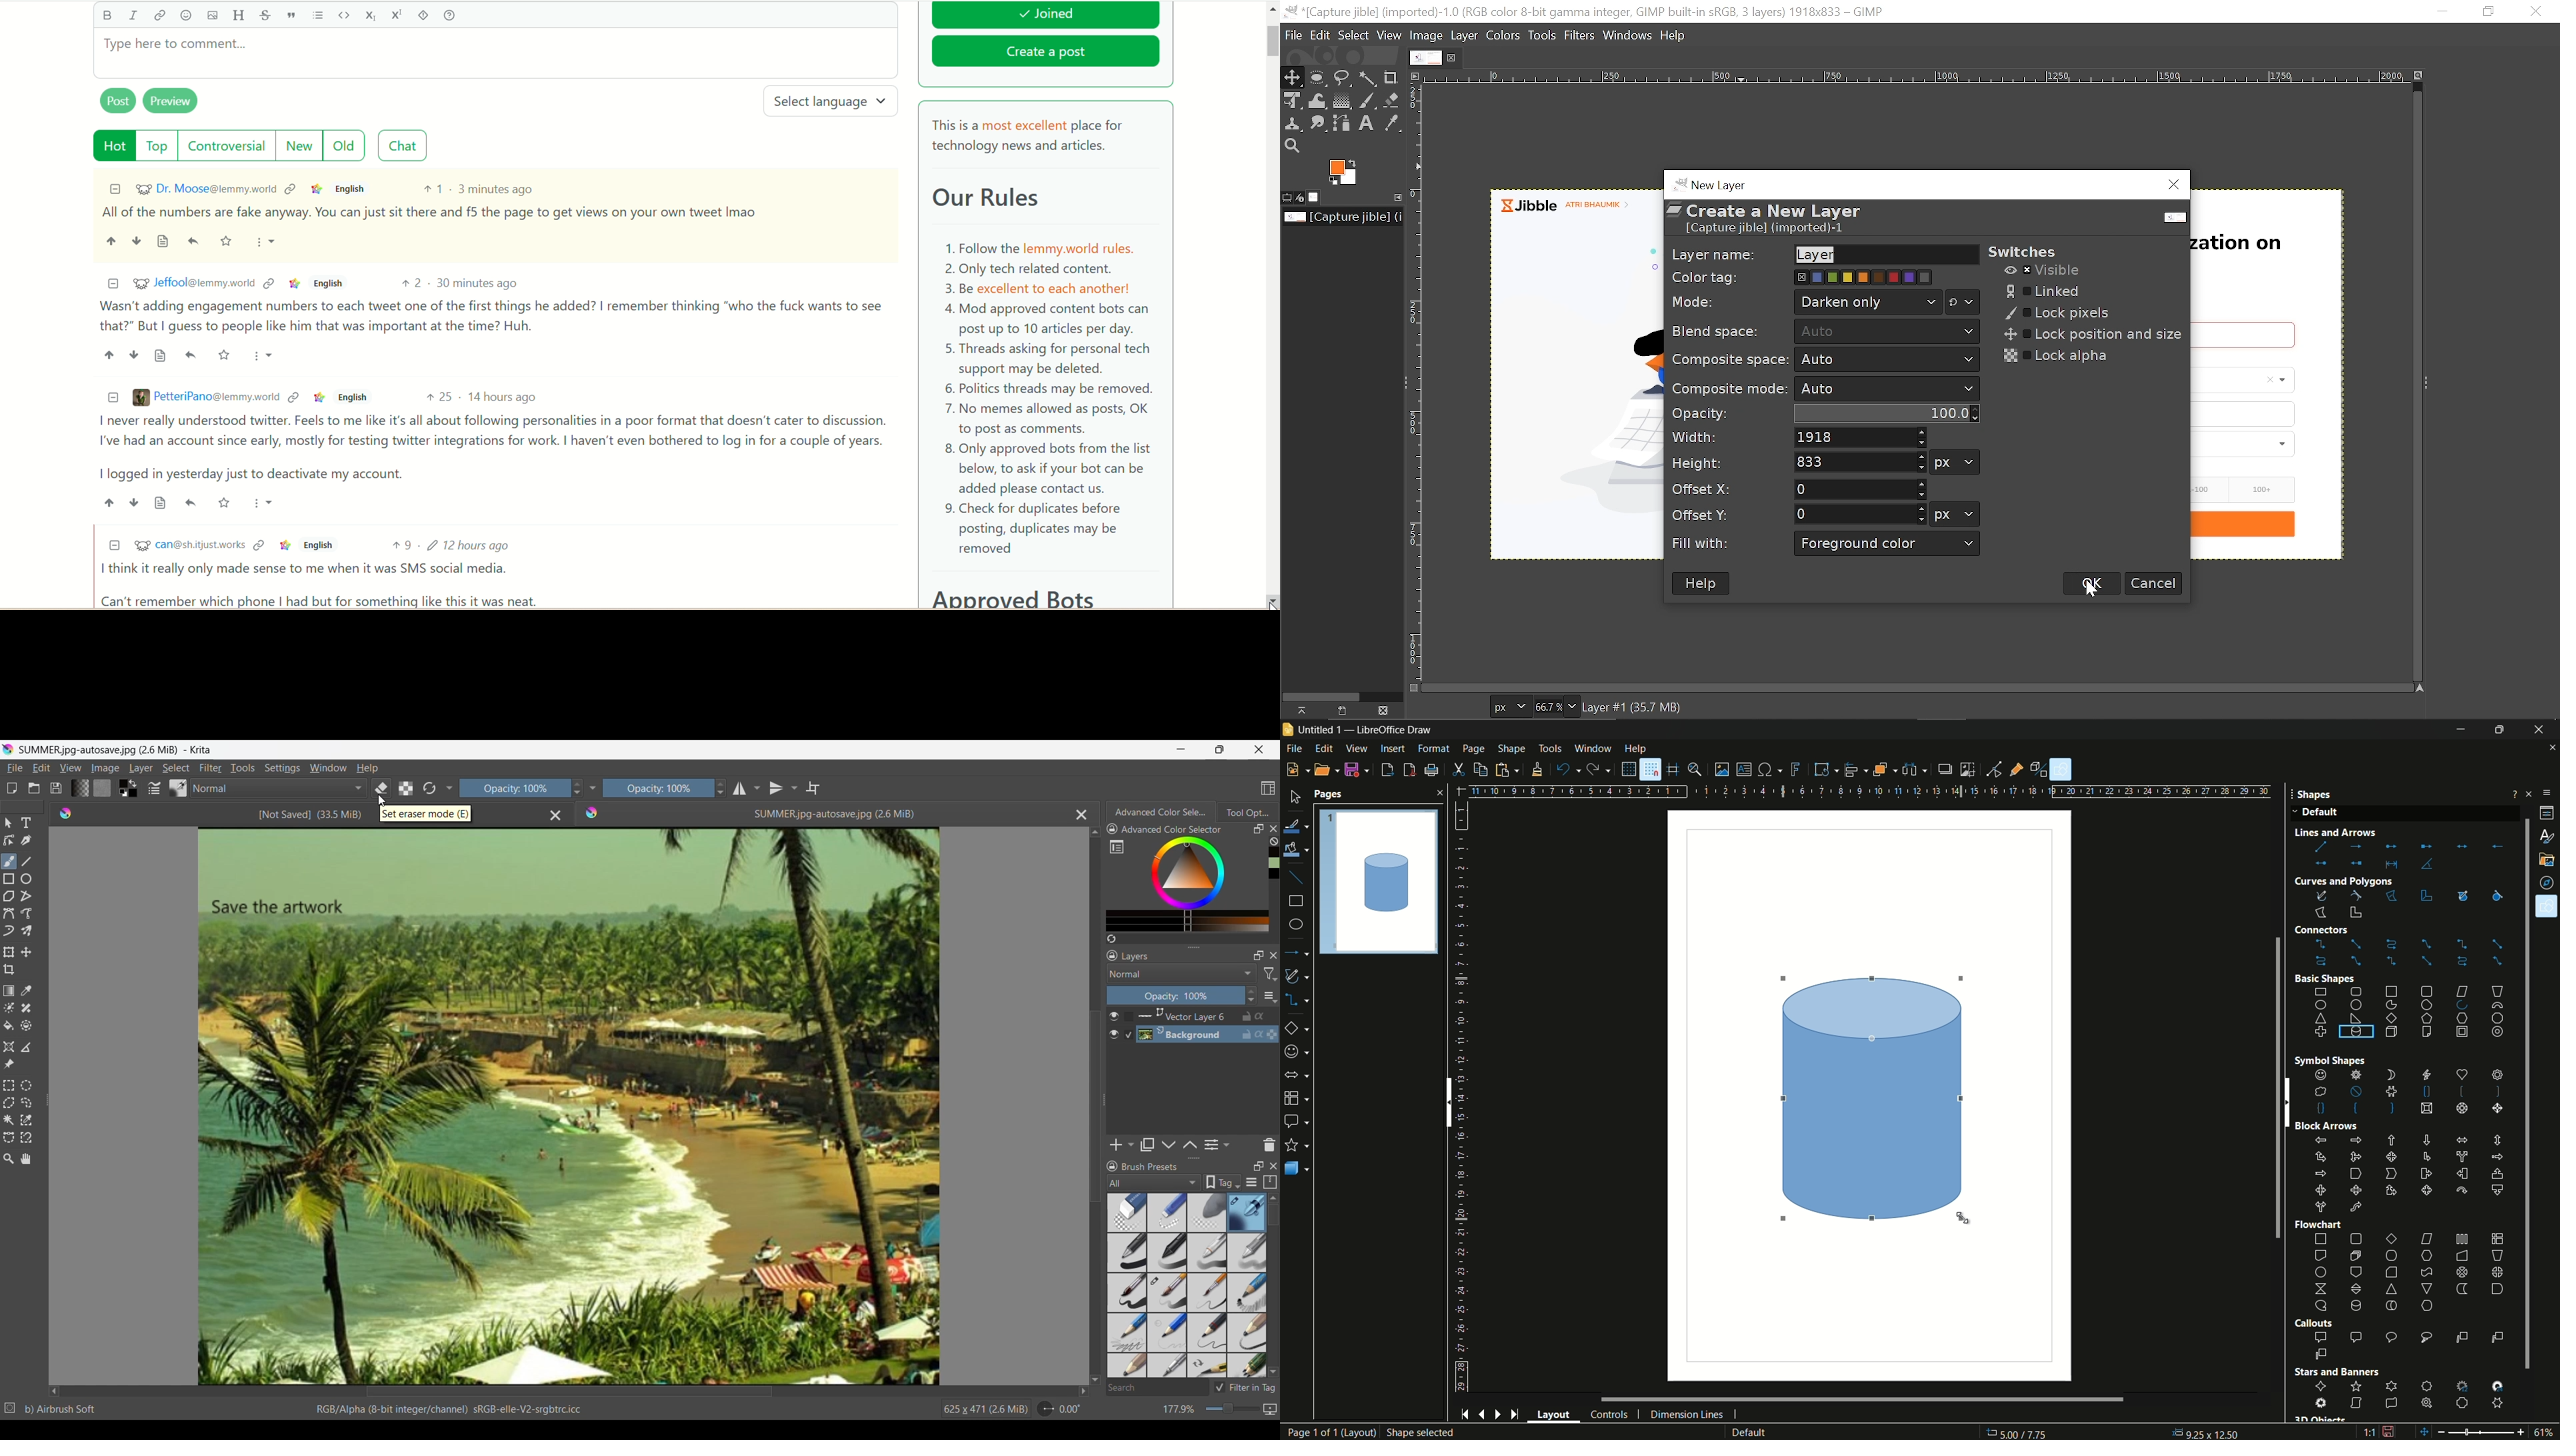  Describe the element at coordinates (1550, 749) in the screenshot. I see `tools menu` at that location.